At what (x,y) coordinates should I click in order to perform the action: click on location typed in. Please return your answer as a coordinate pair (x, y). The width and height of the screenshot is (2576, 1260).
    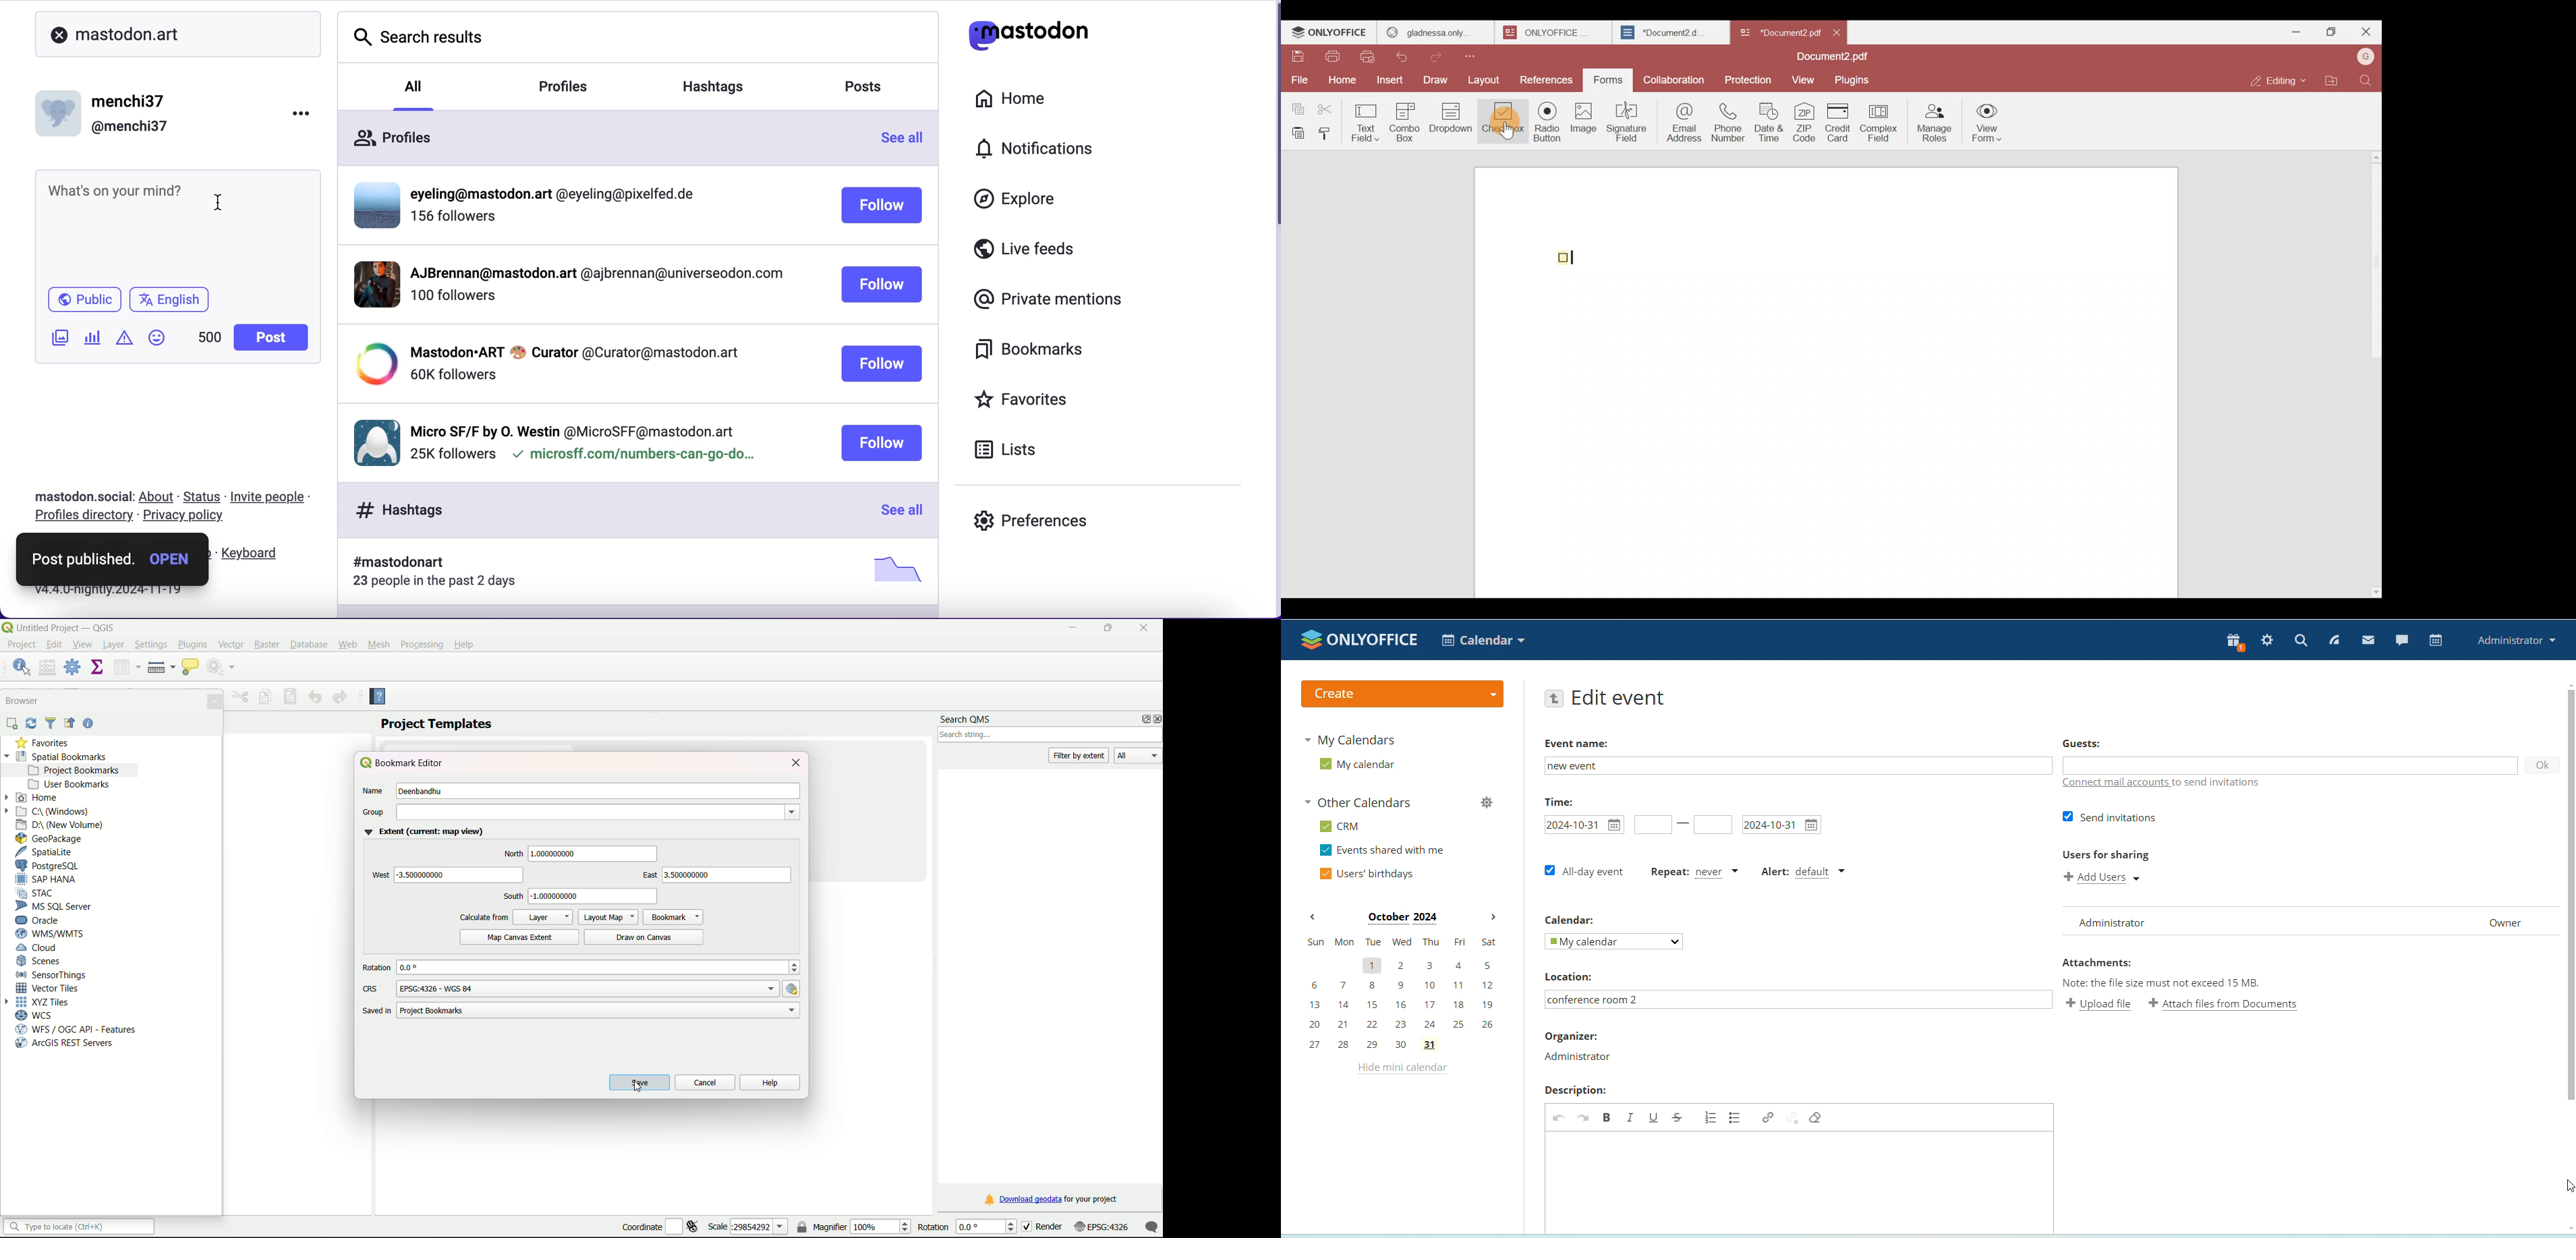
    Looking at the image, I should click on (1595, 999).